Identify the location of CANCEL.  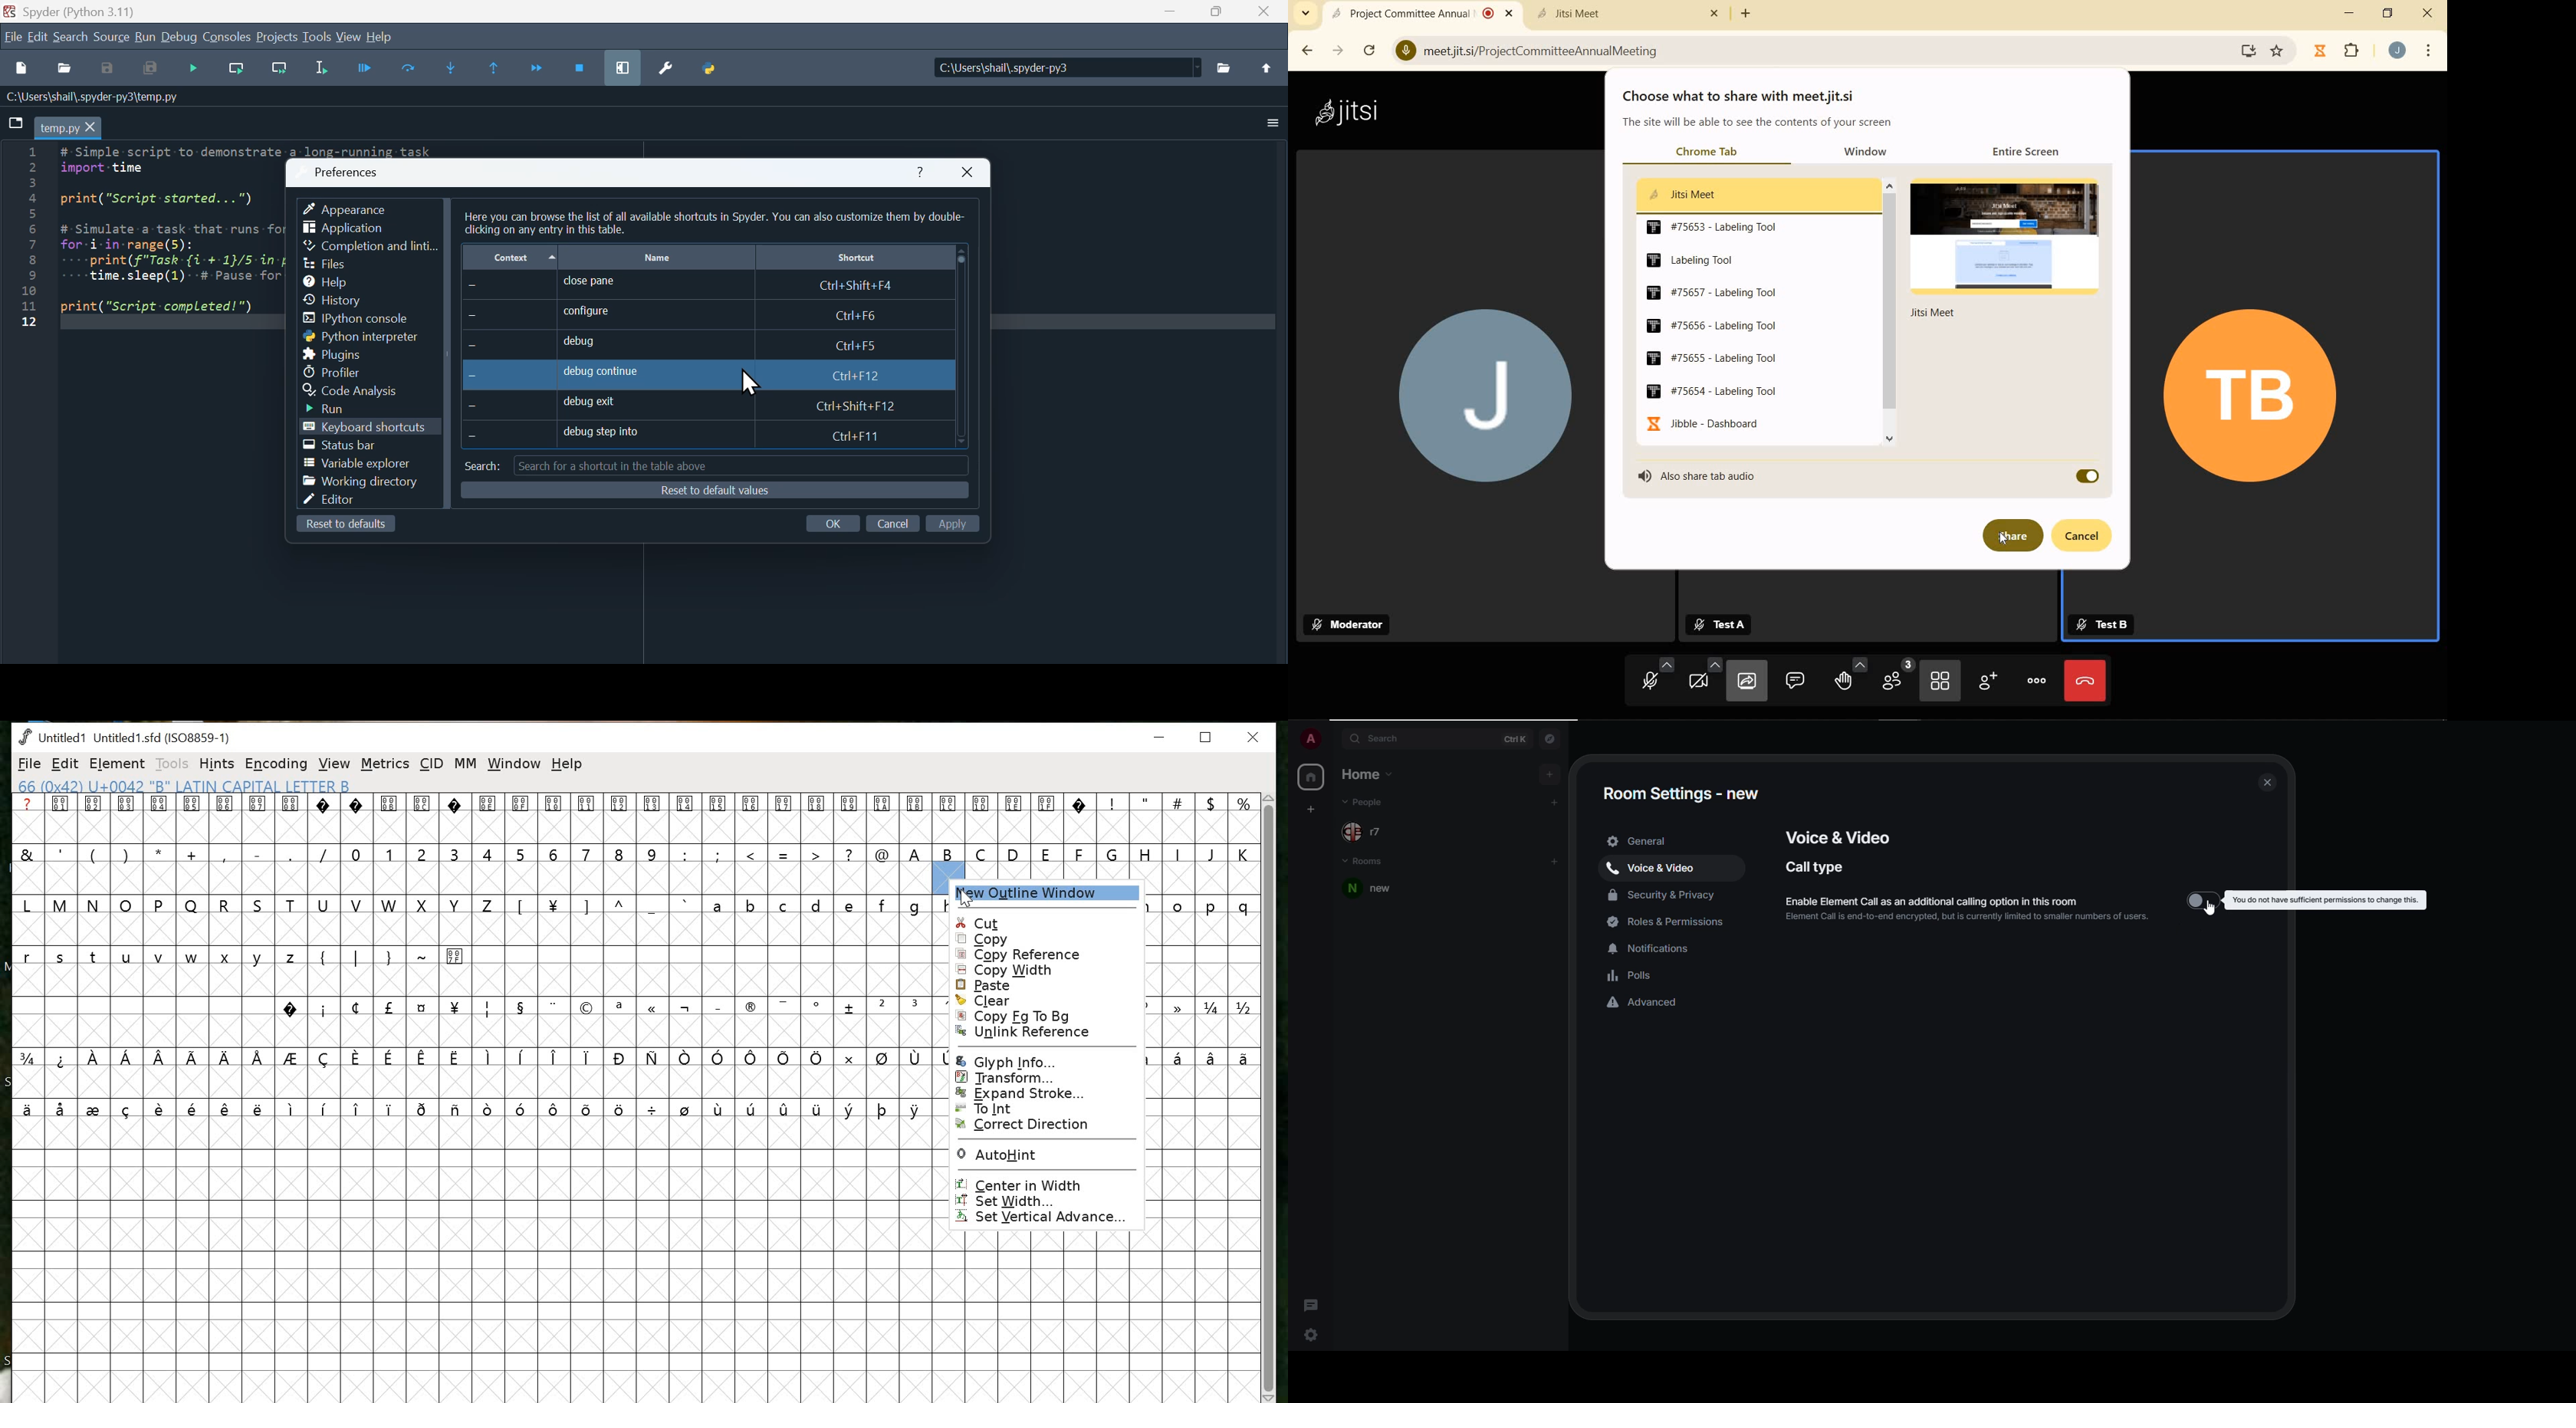
(2088, 536).